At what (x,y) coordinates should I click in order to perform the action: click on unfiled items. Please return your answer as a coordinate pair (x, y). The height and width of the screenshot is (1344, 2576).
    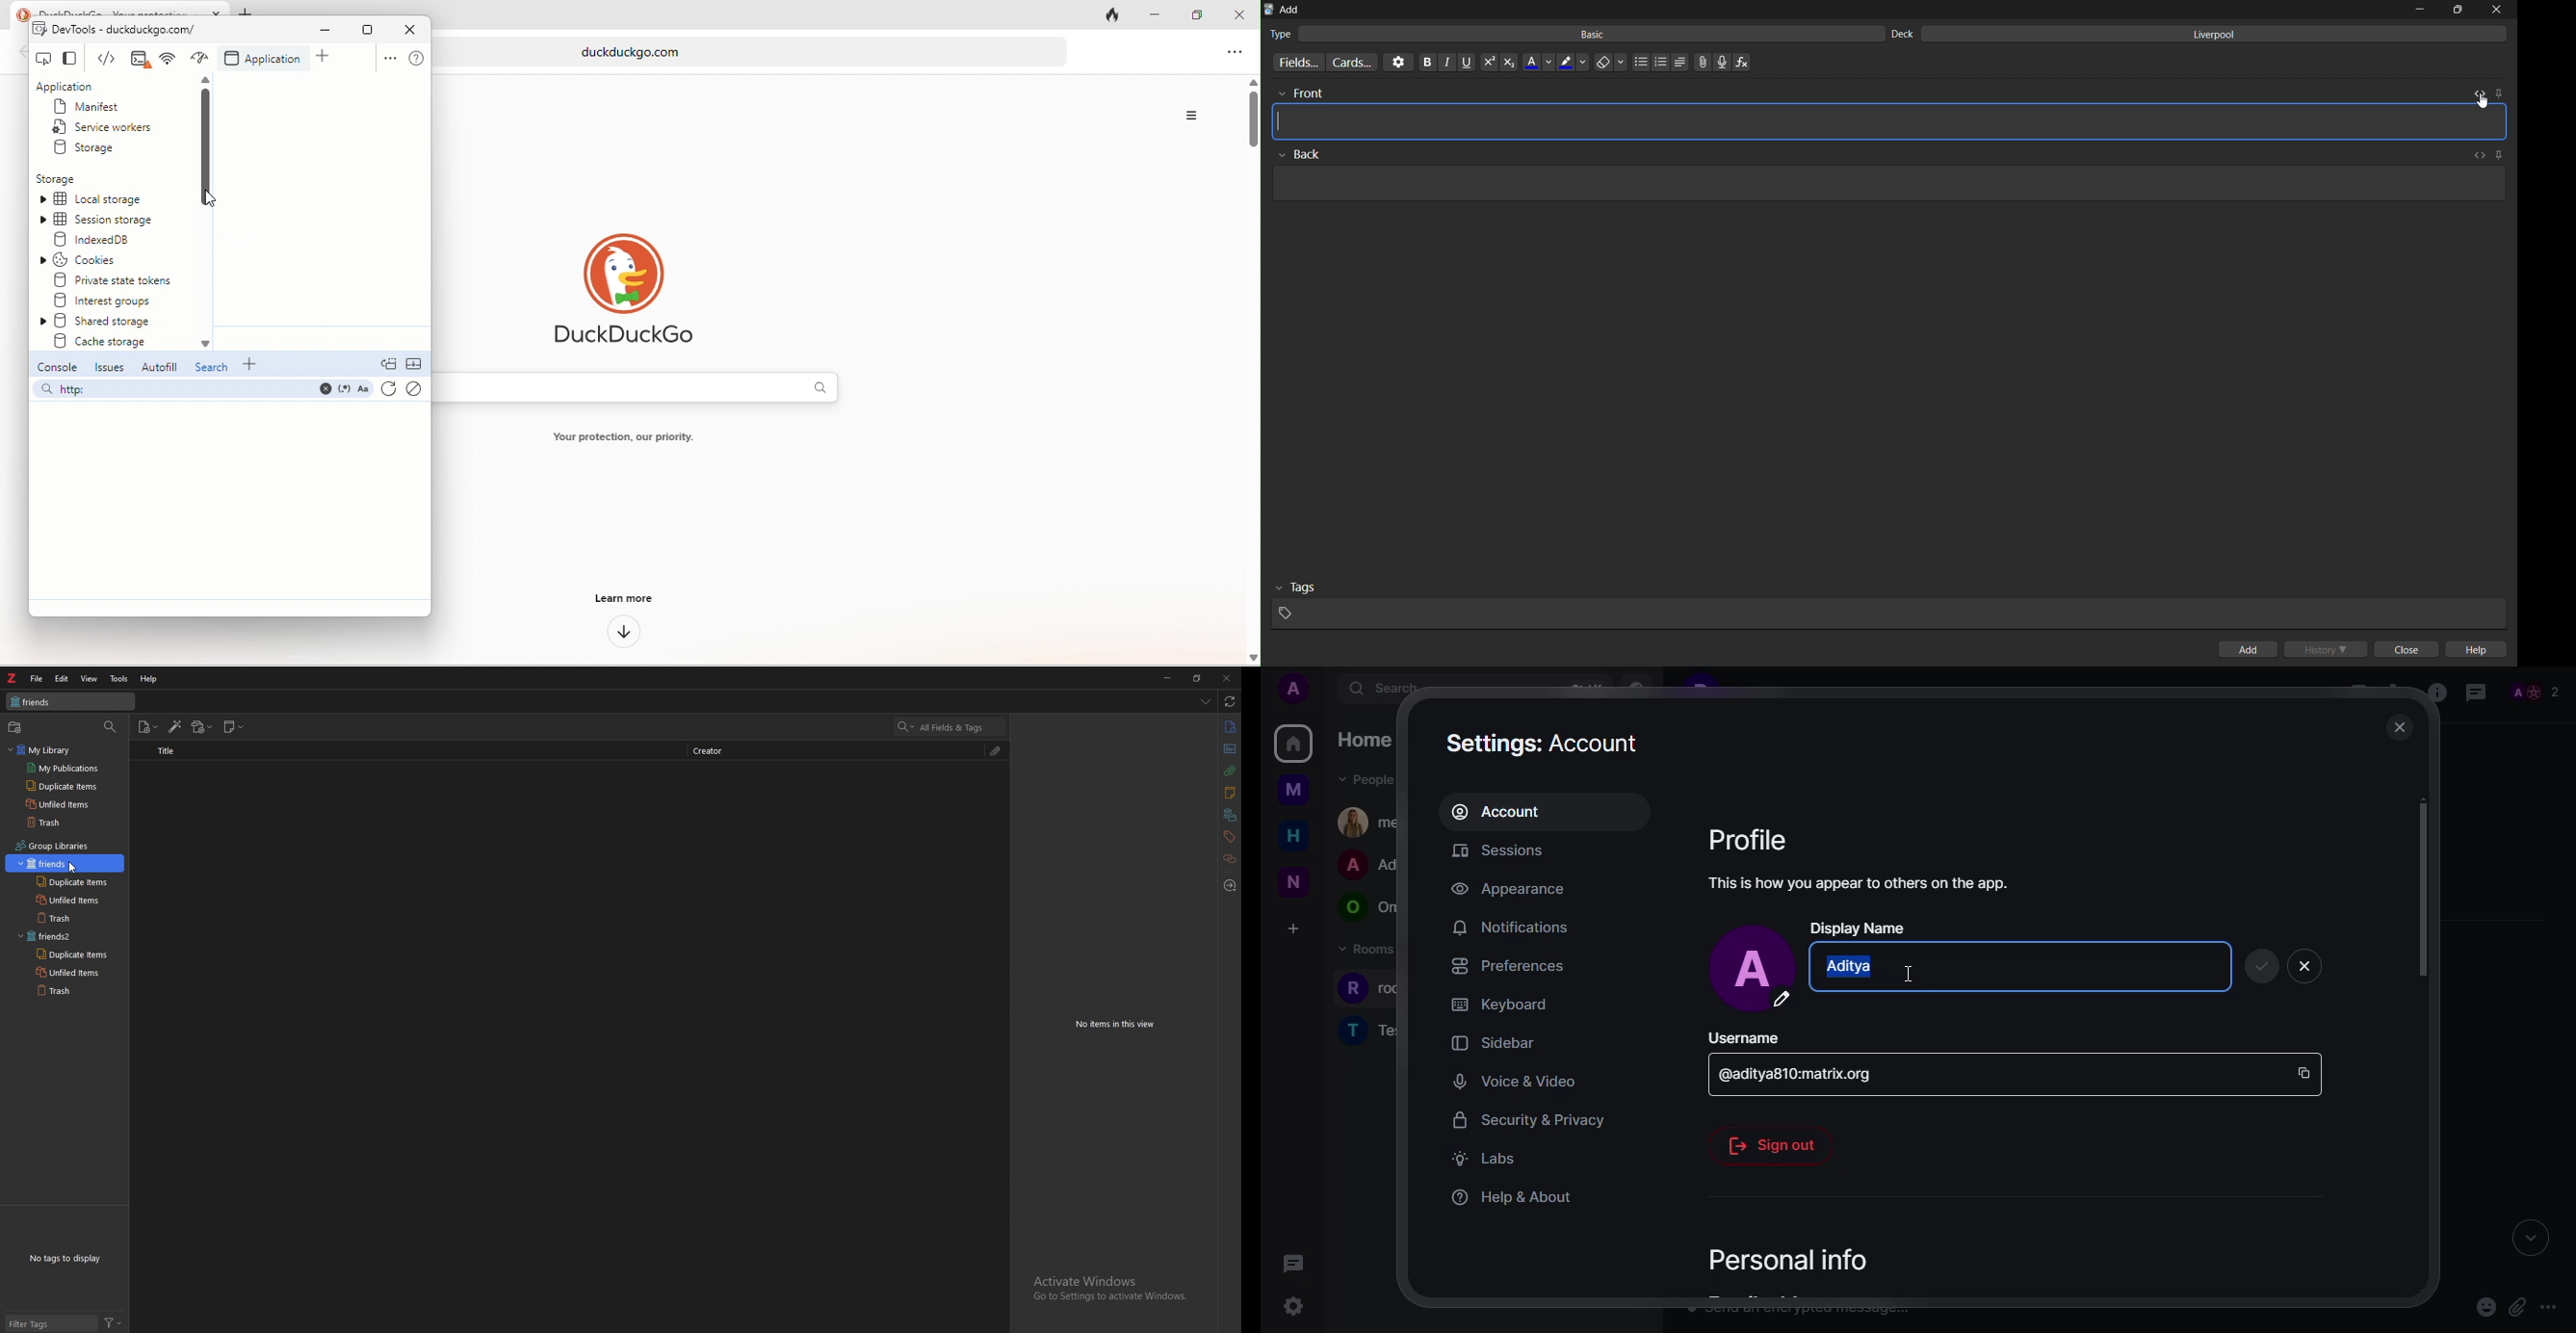
    Looking at the image, I should click on (73, 899).